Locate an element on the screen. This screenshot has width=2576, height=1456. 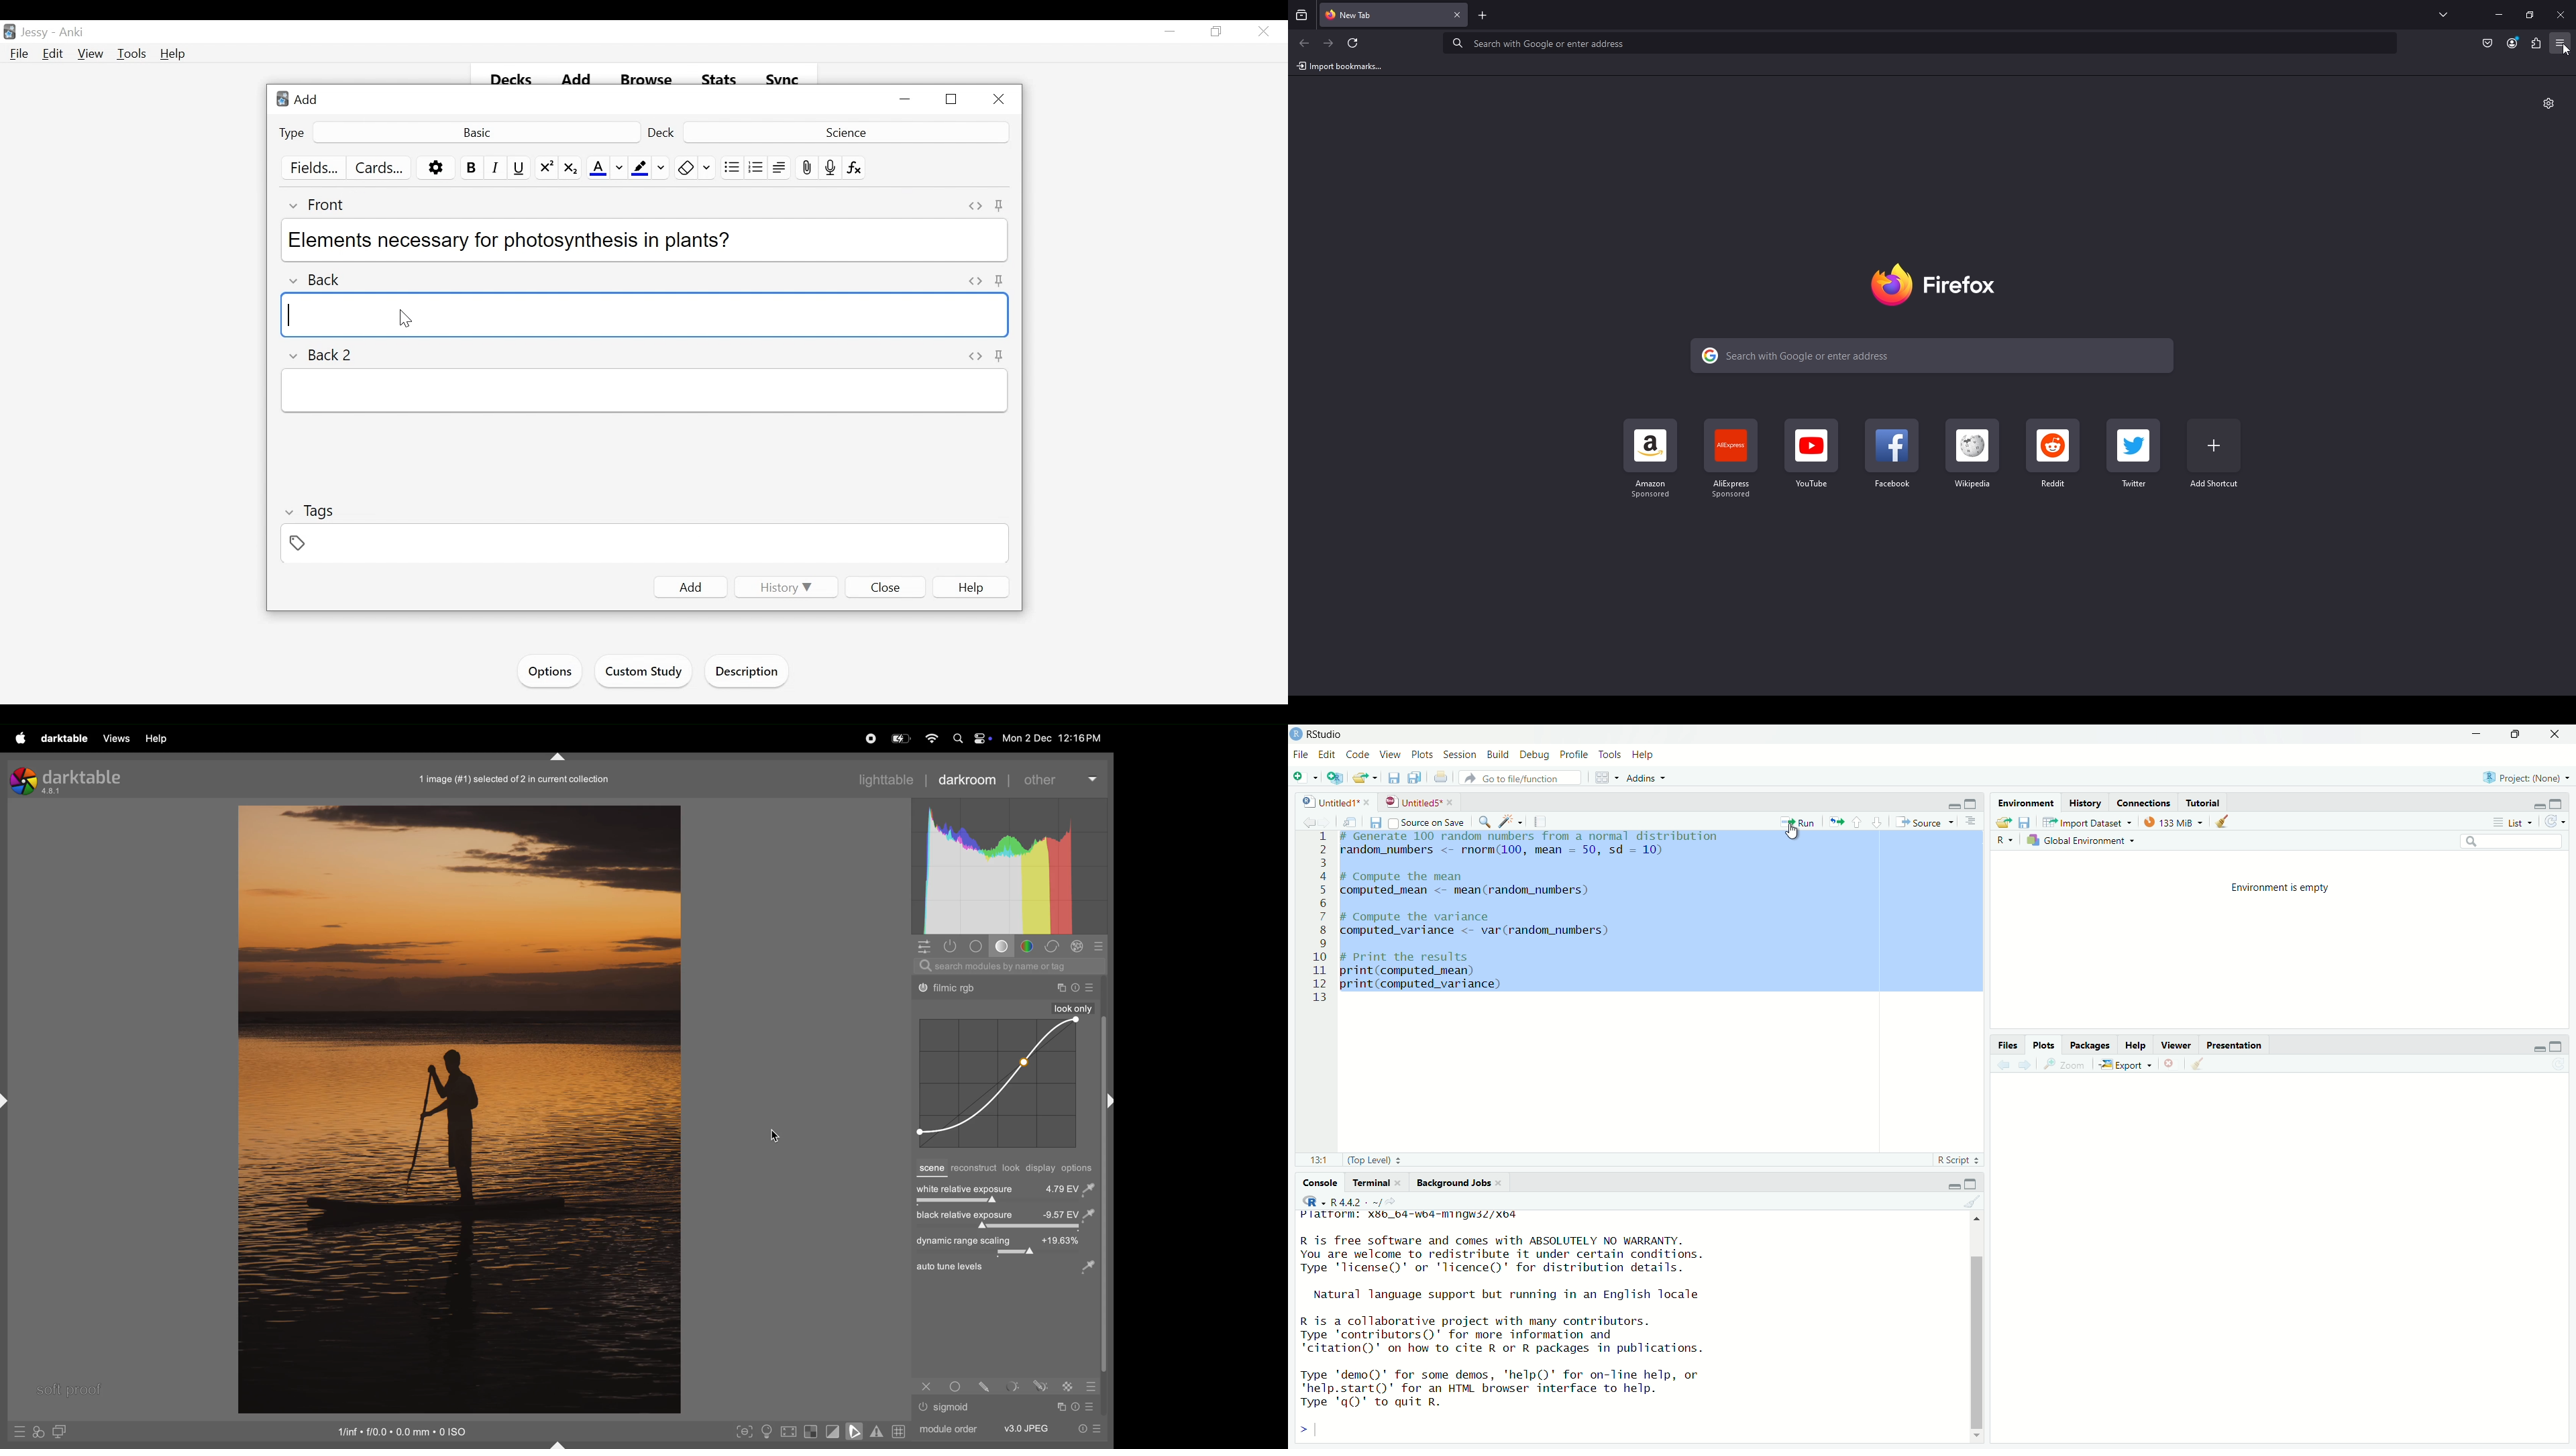
show active modules only is located at coordinates (952, 946).